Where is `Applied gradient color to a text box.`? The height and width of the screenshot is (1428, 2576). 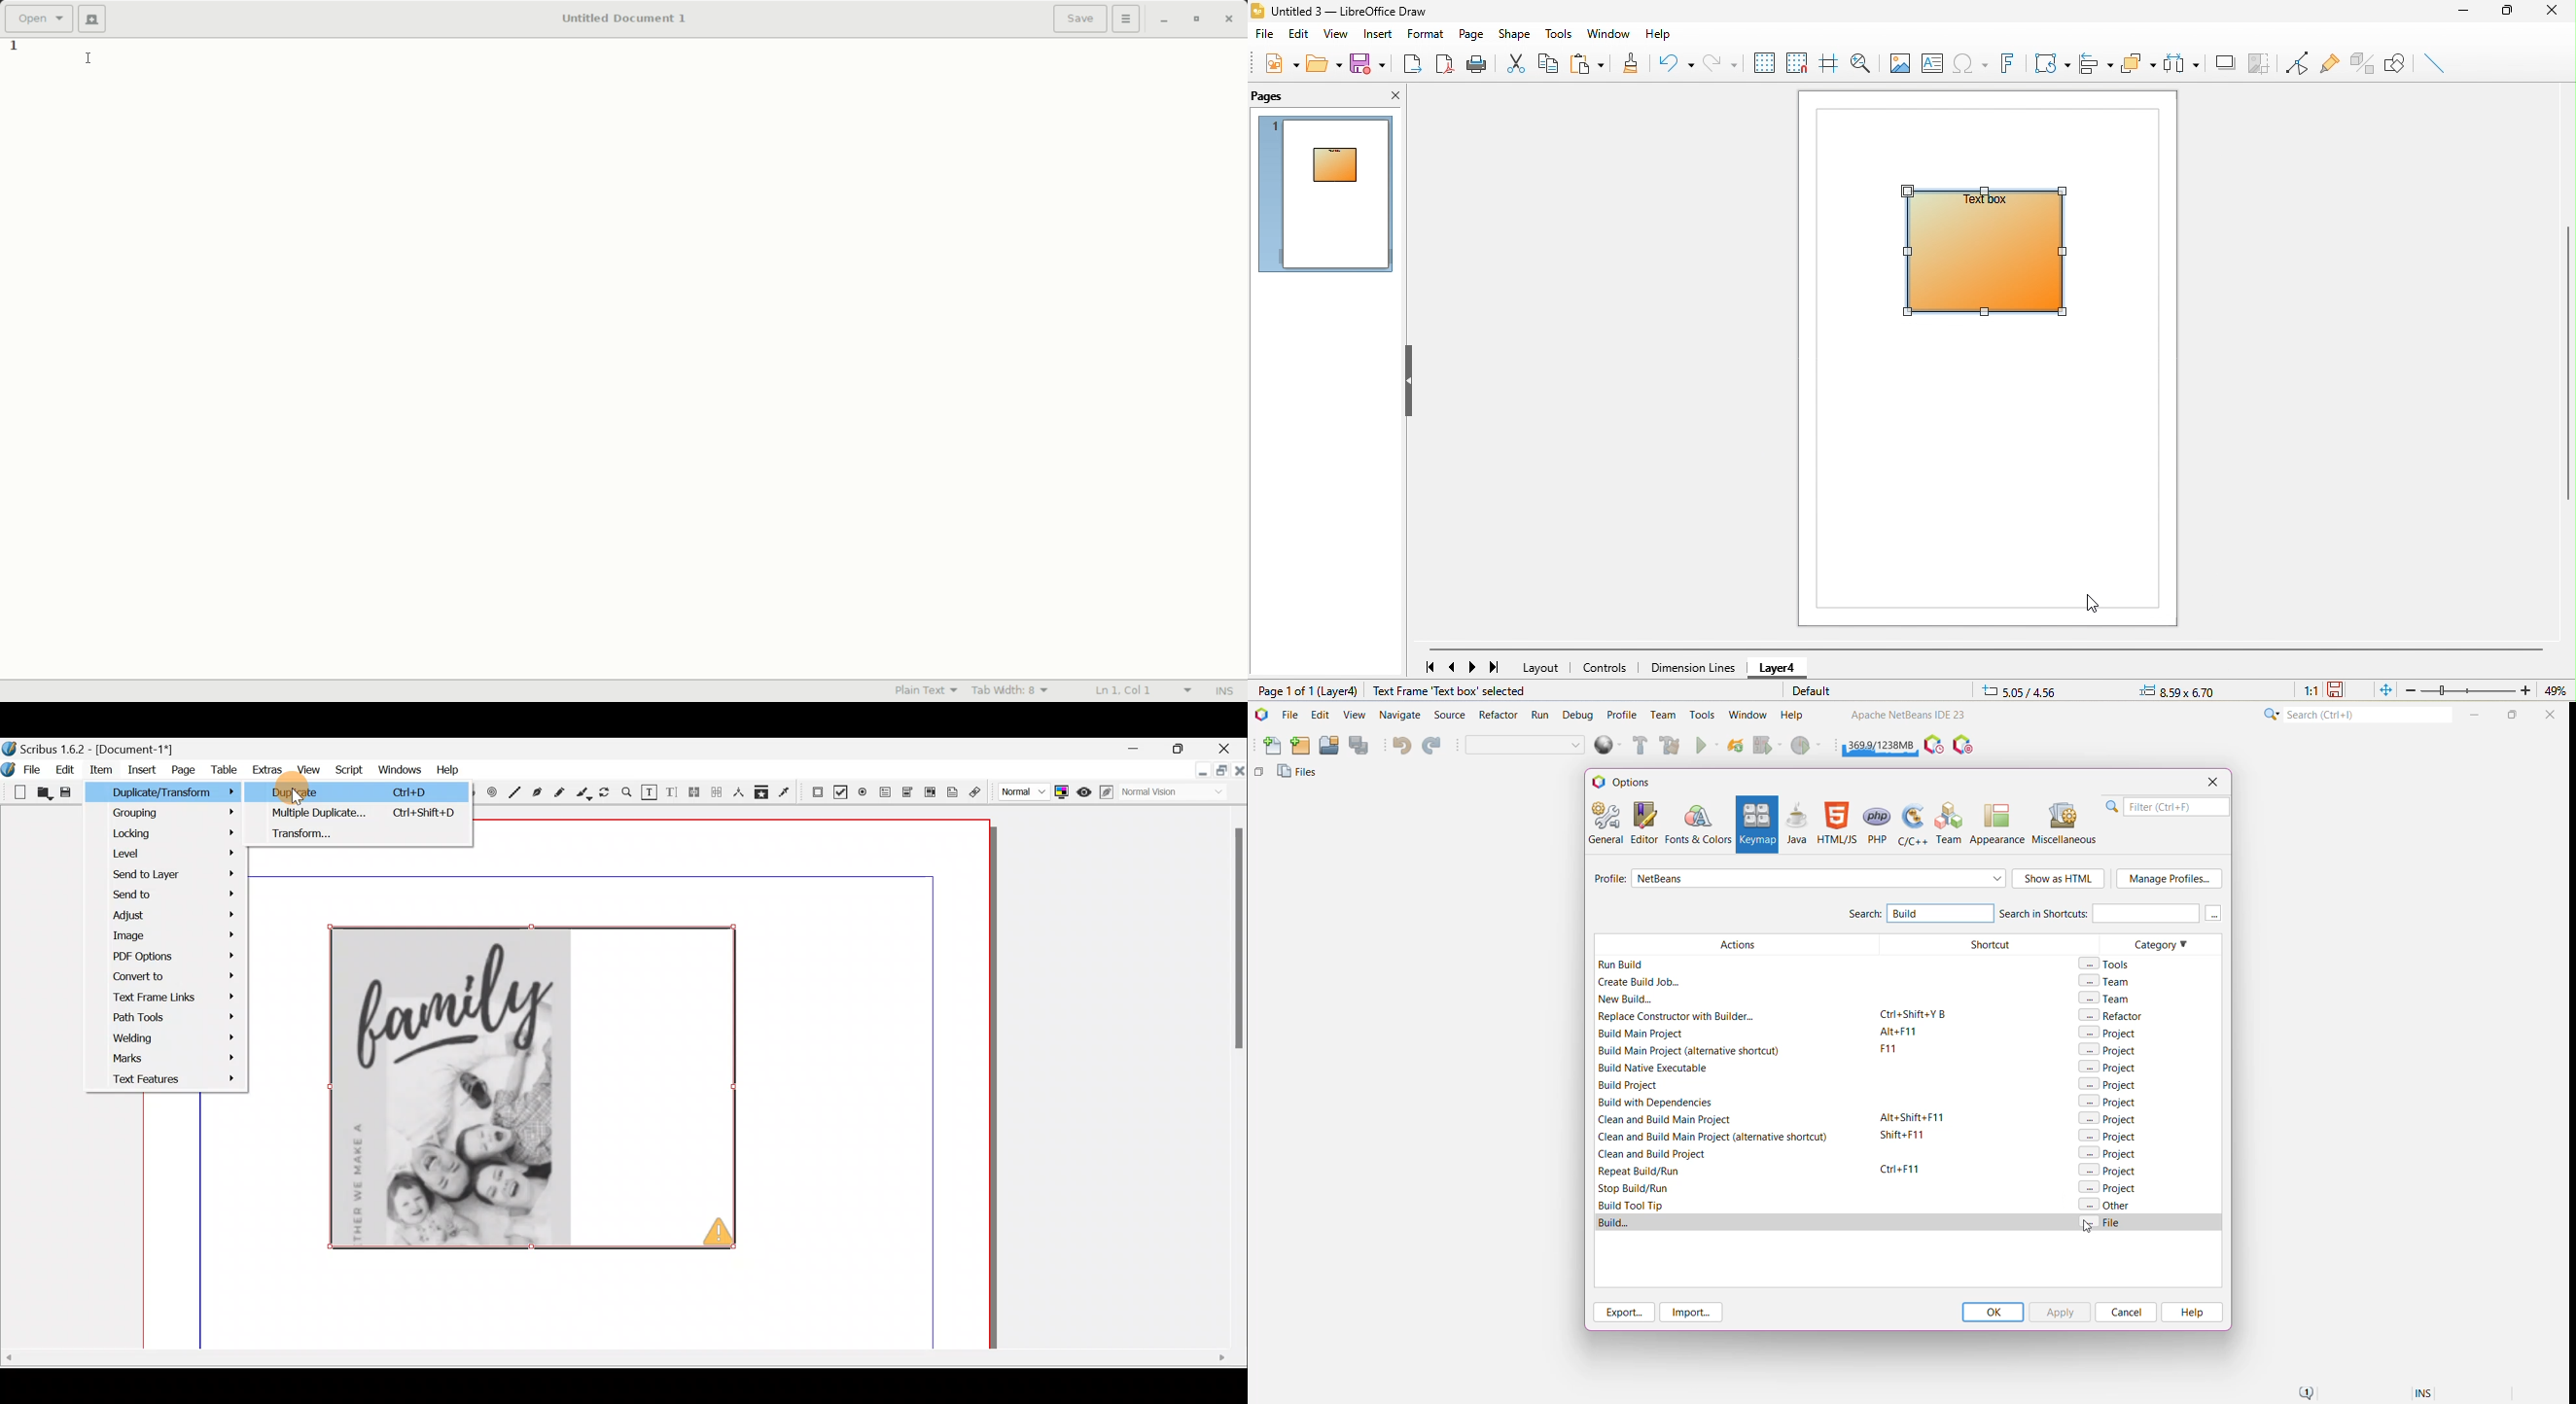 Applied gradient color to a text box. is located at coordinates (1997, 254).